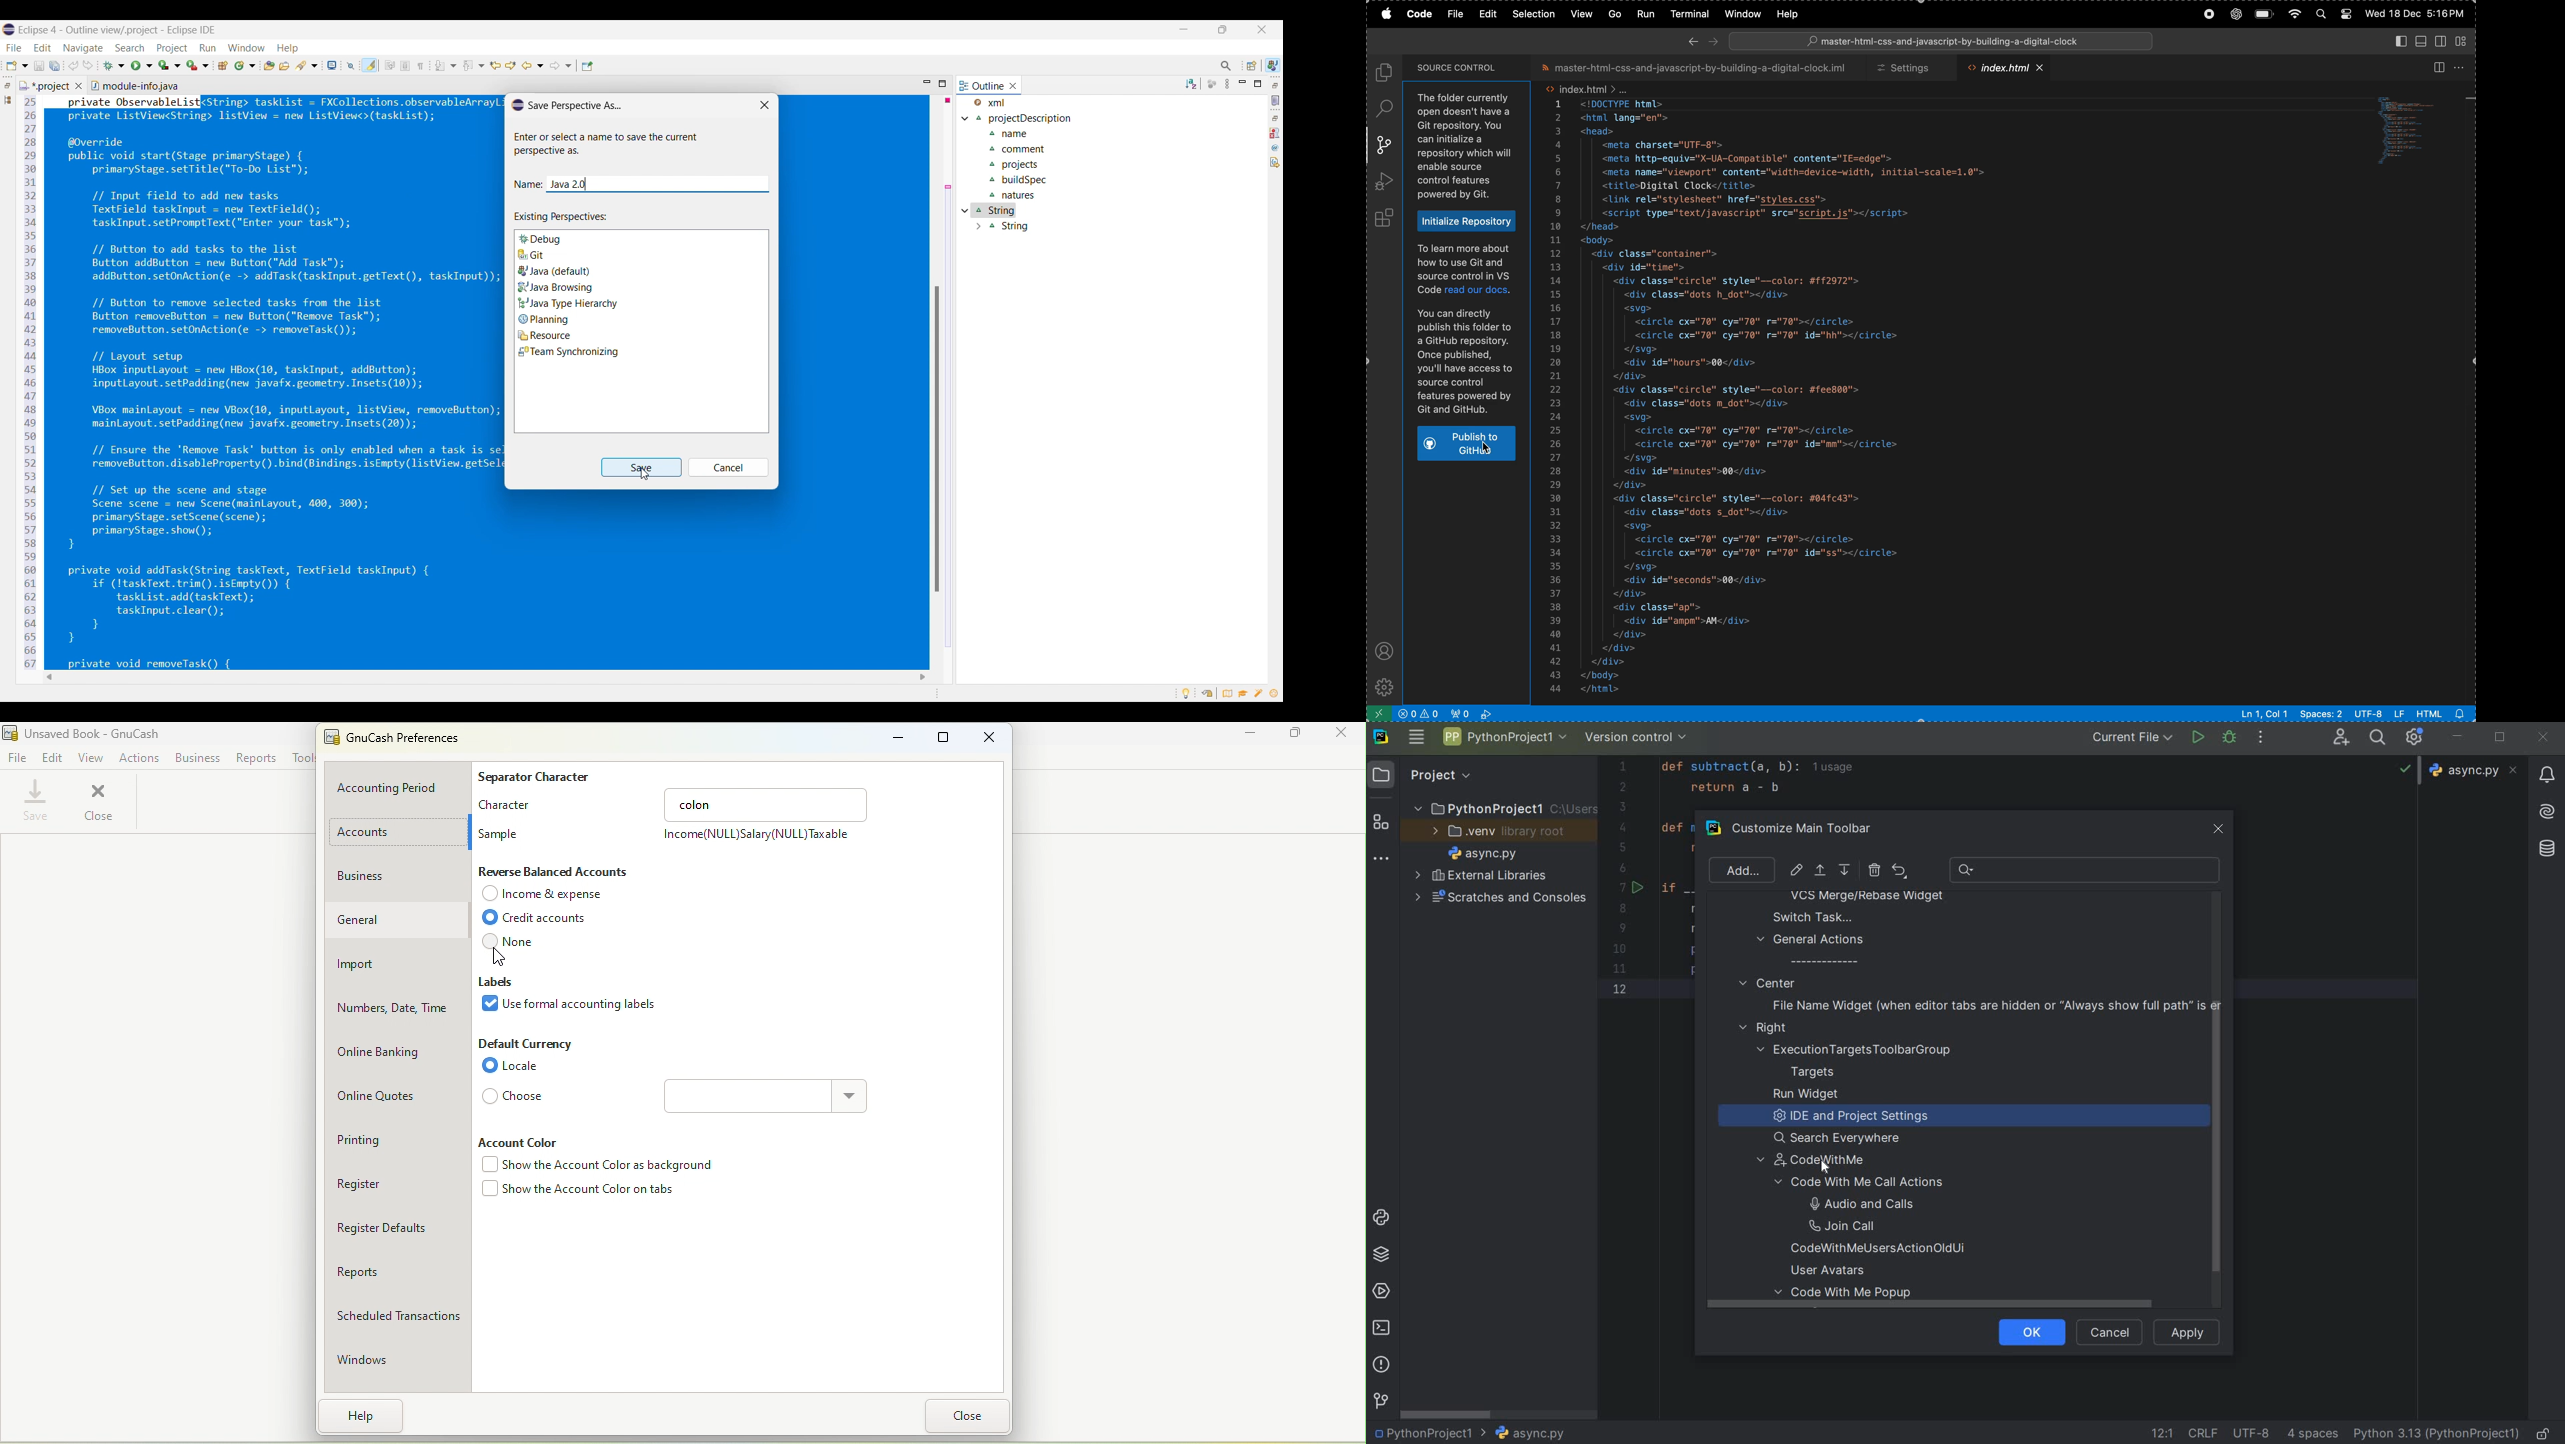 This screenshot has width=2576, height=1456. I want to click on Show the account color on tabs, so click(593, 1191).